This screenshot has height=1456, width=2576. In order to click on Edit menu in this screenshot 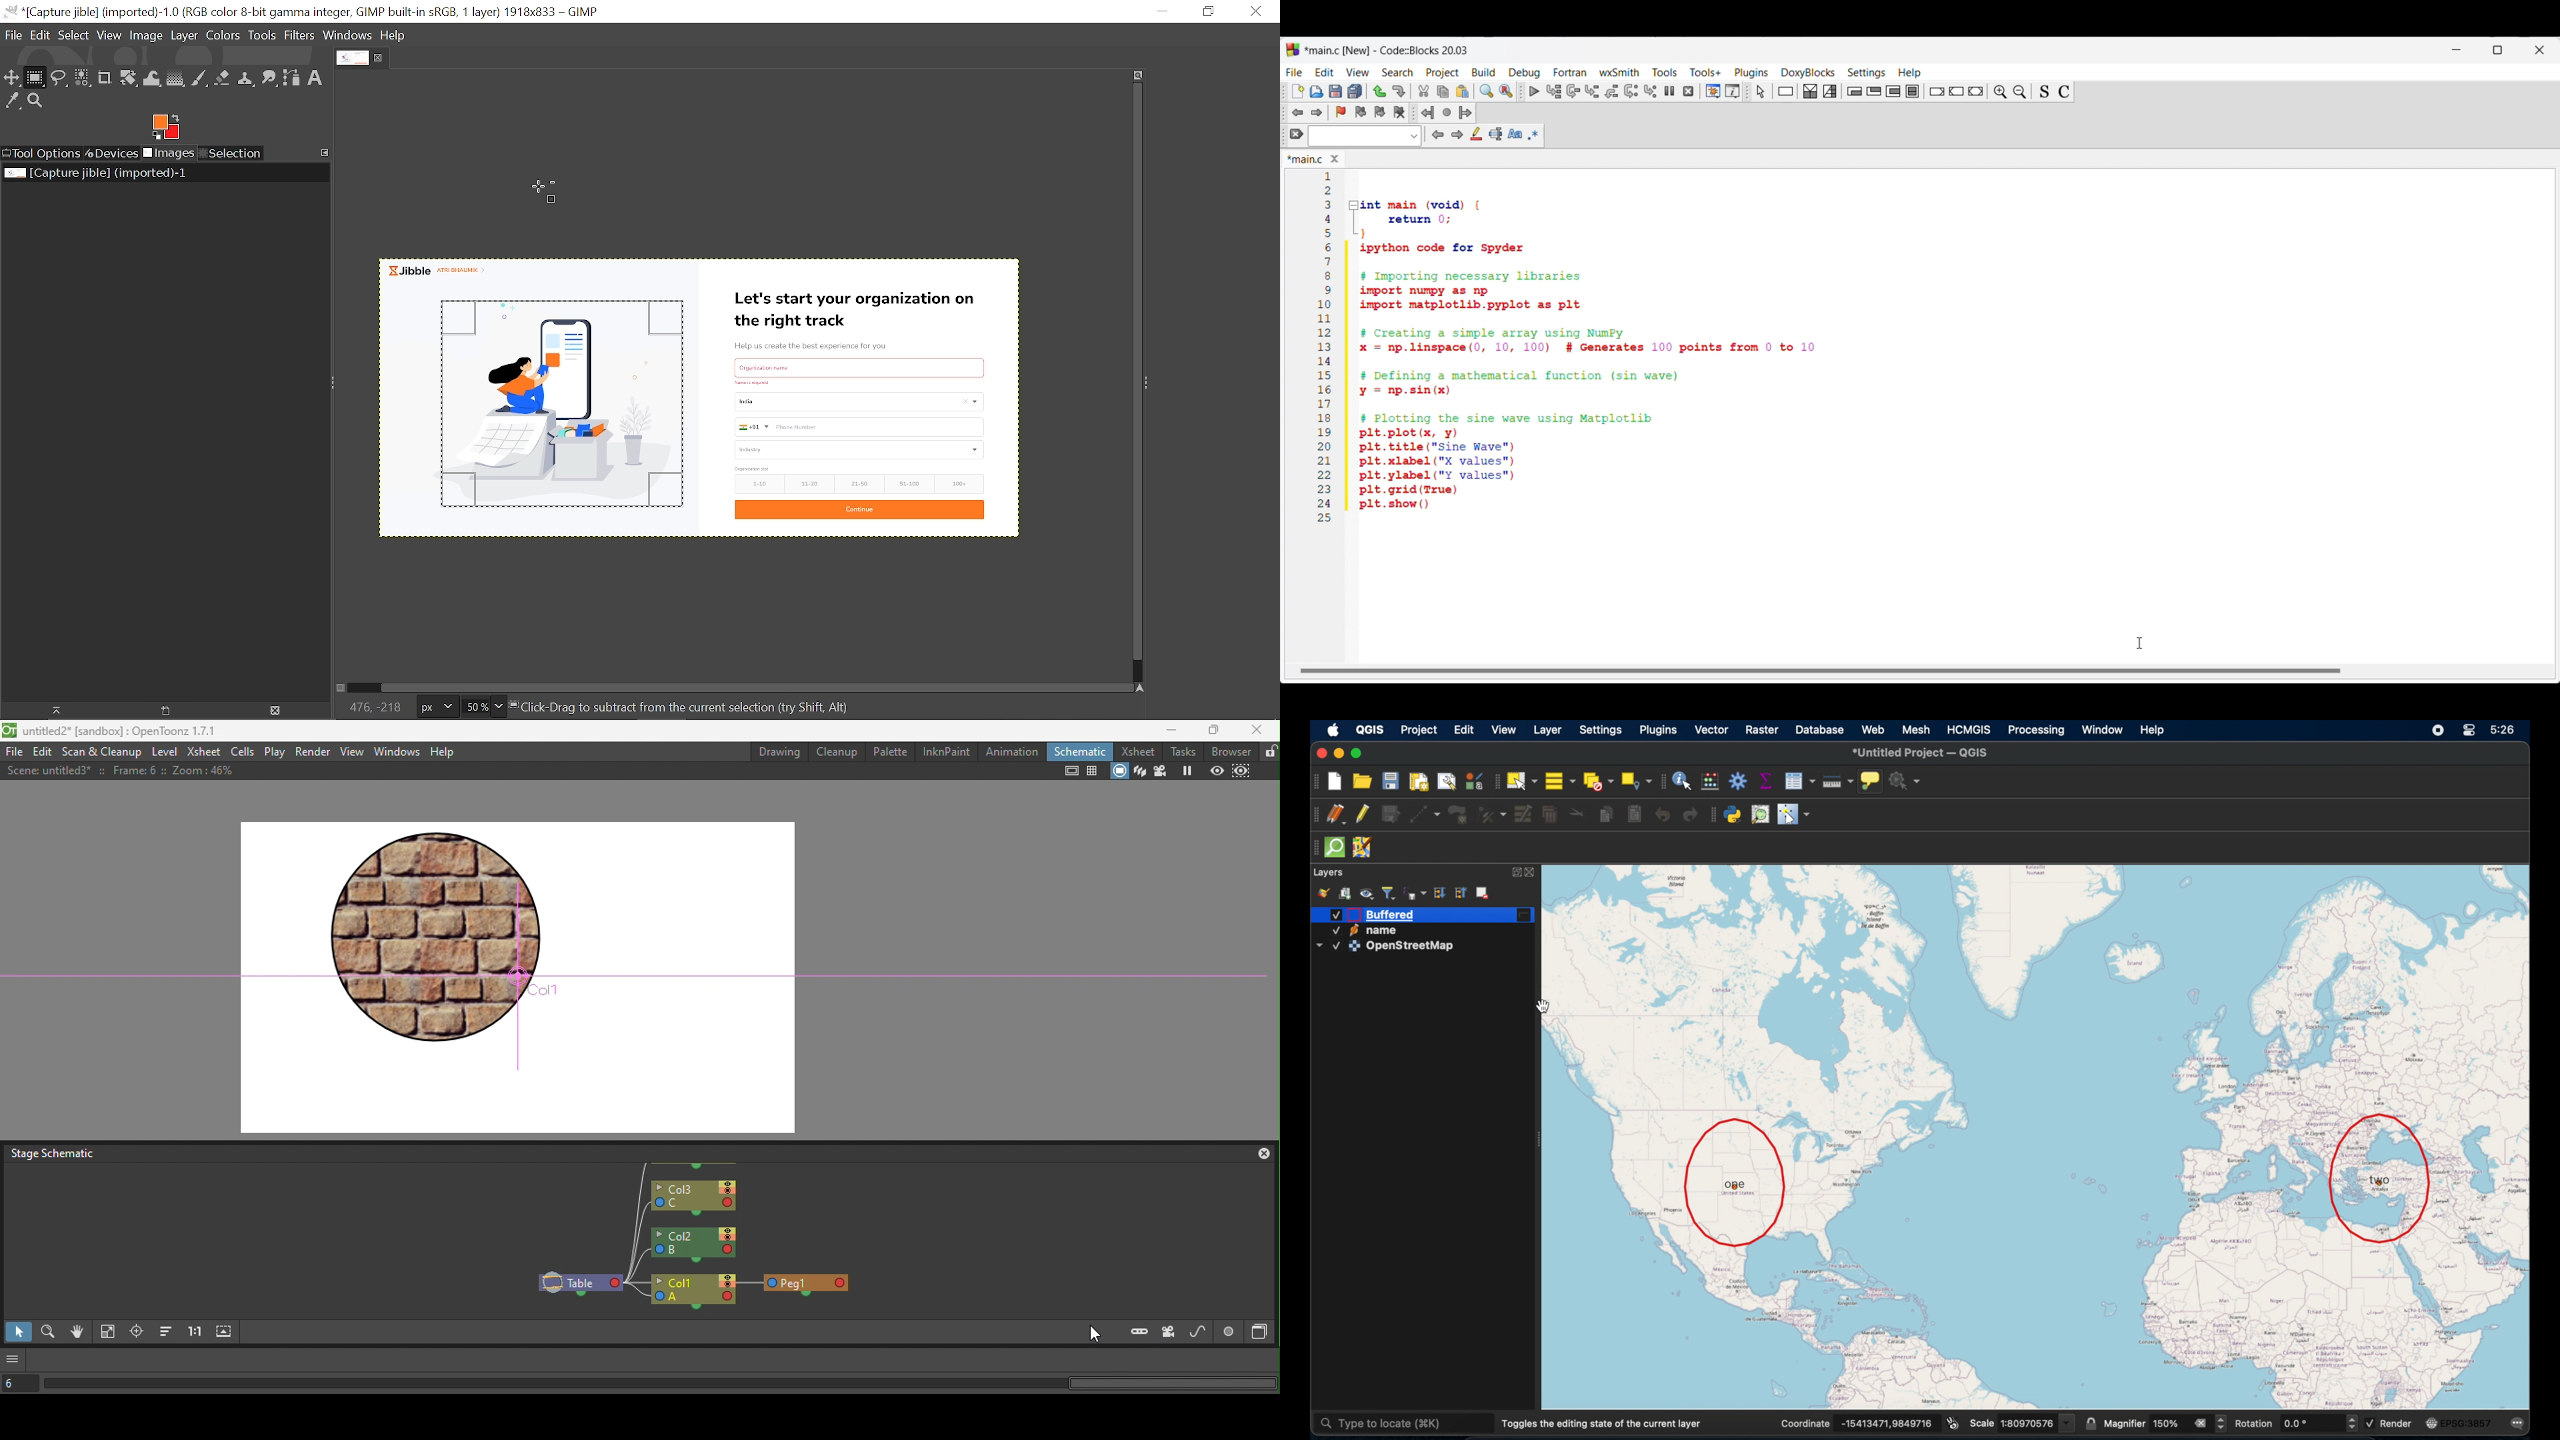, I will do `click(1325, 72)`.